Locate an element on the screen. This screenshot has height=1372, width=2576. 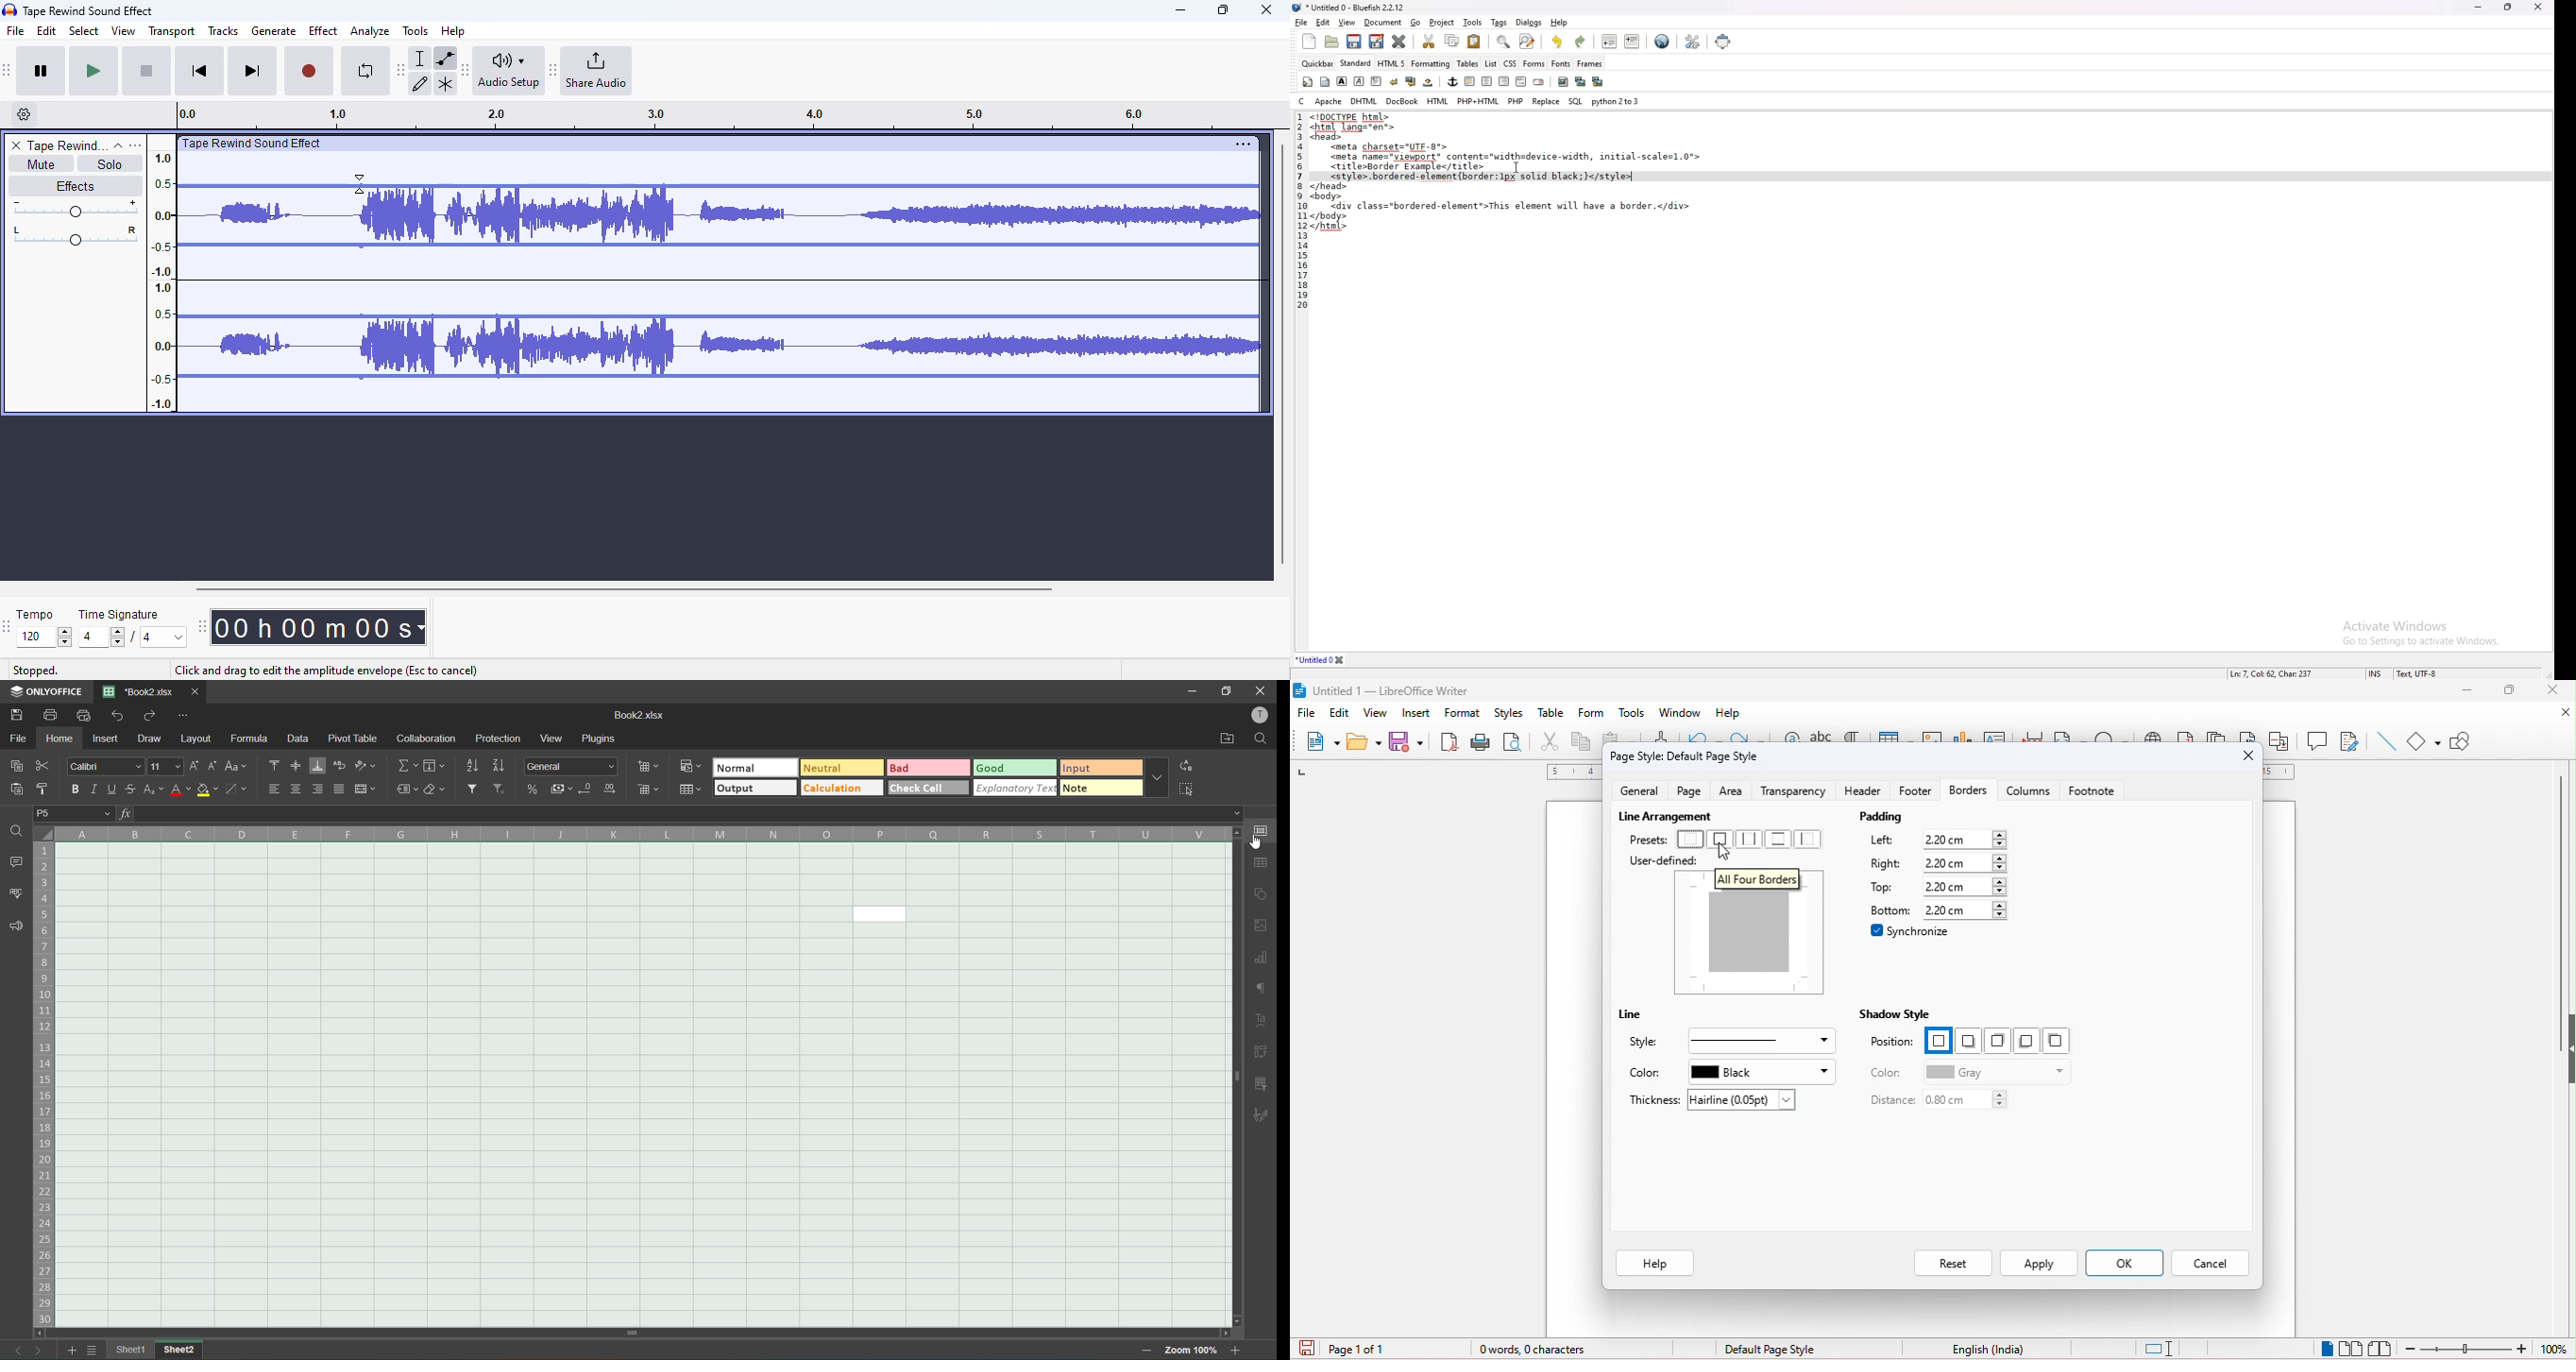
minimize is located at coordinates (2480, 7).